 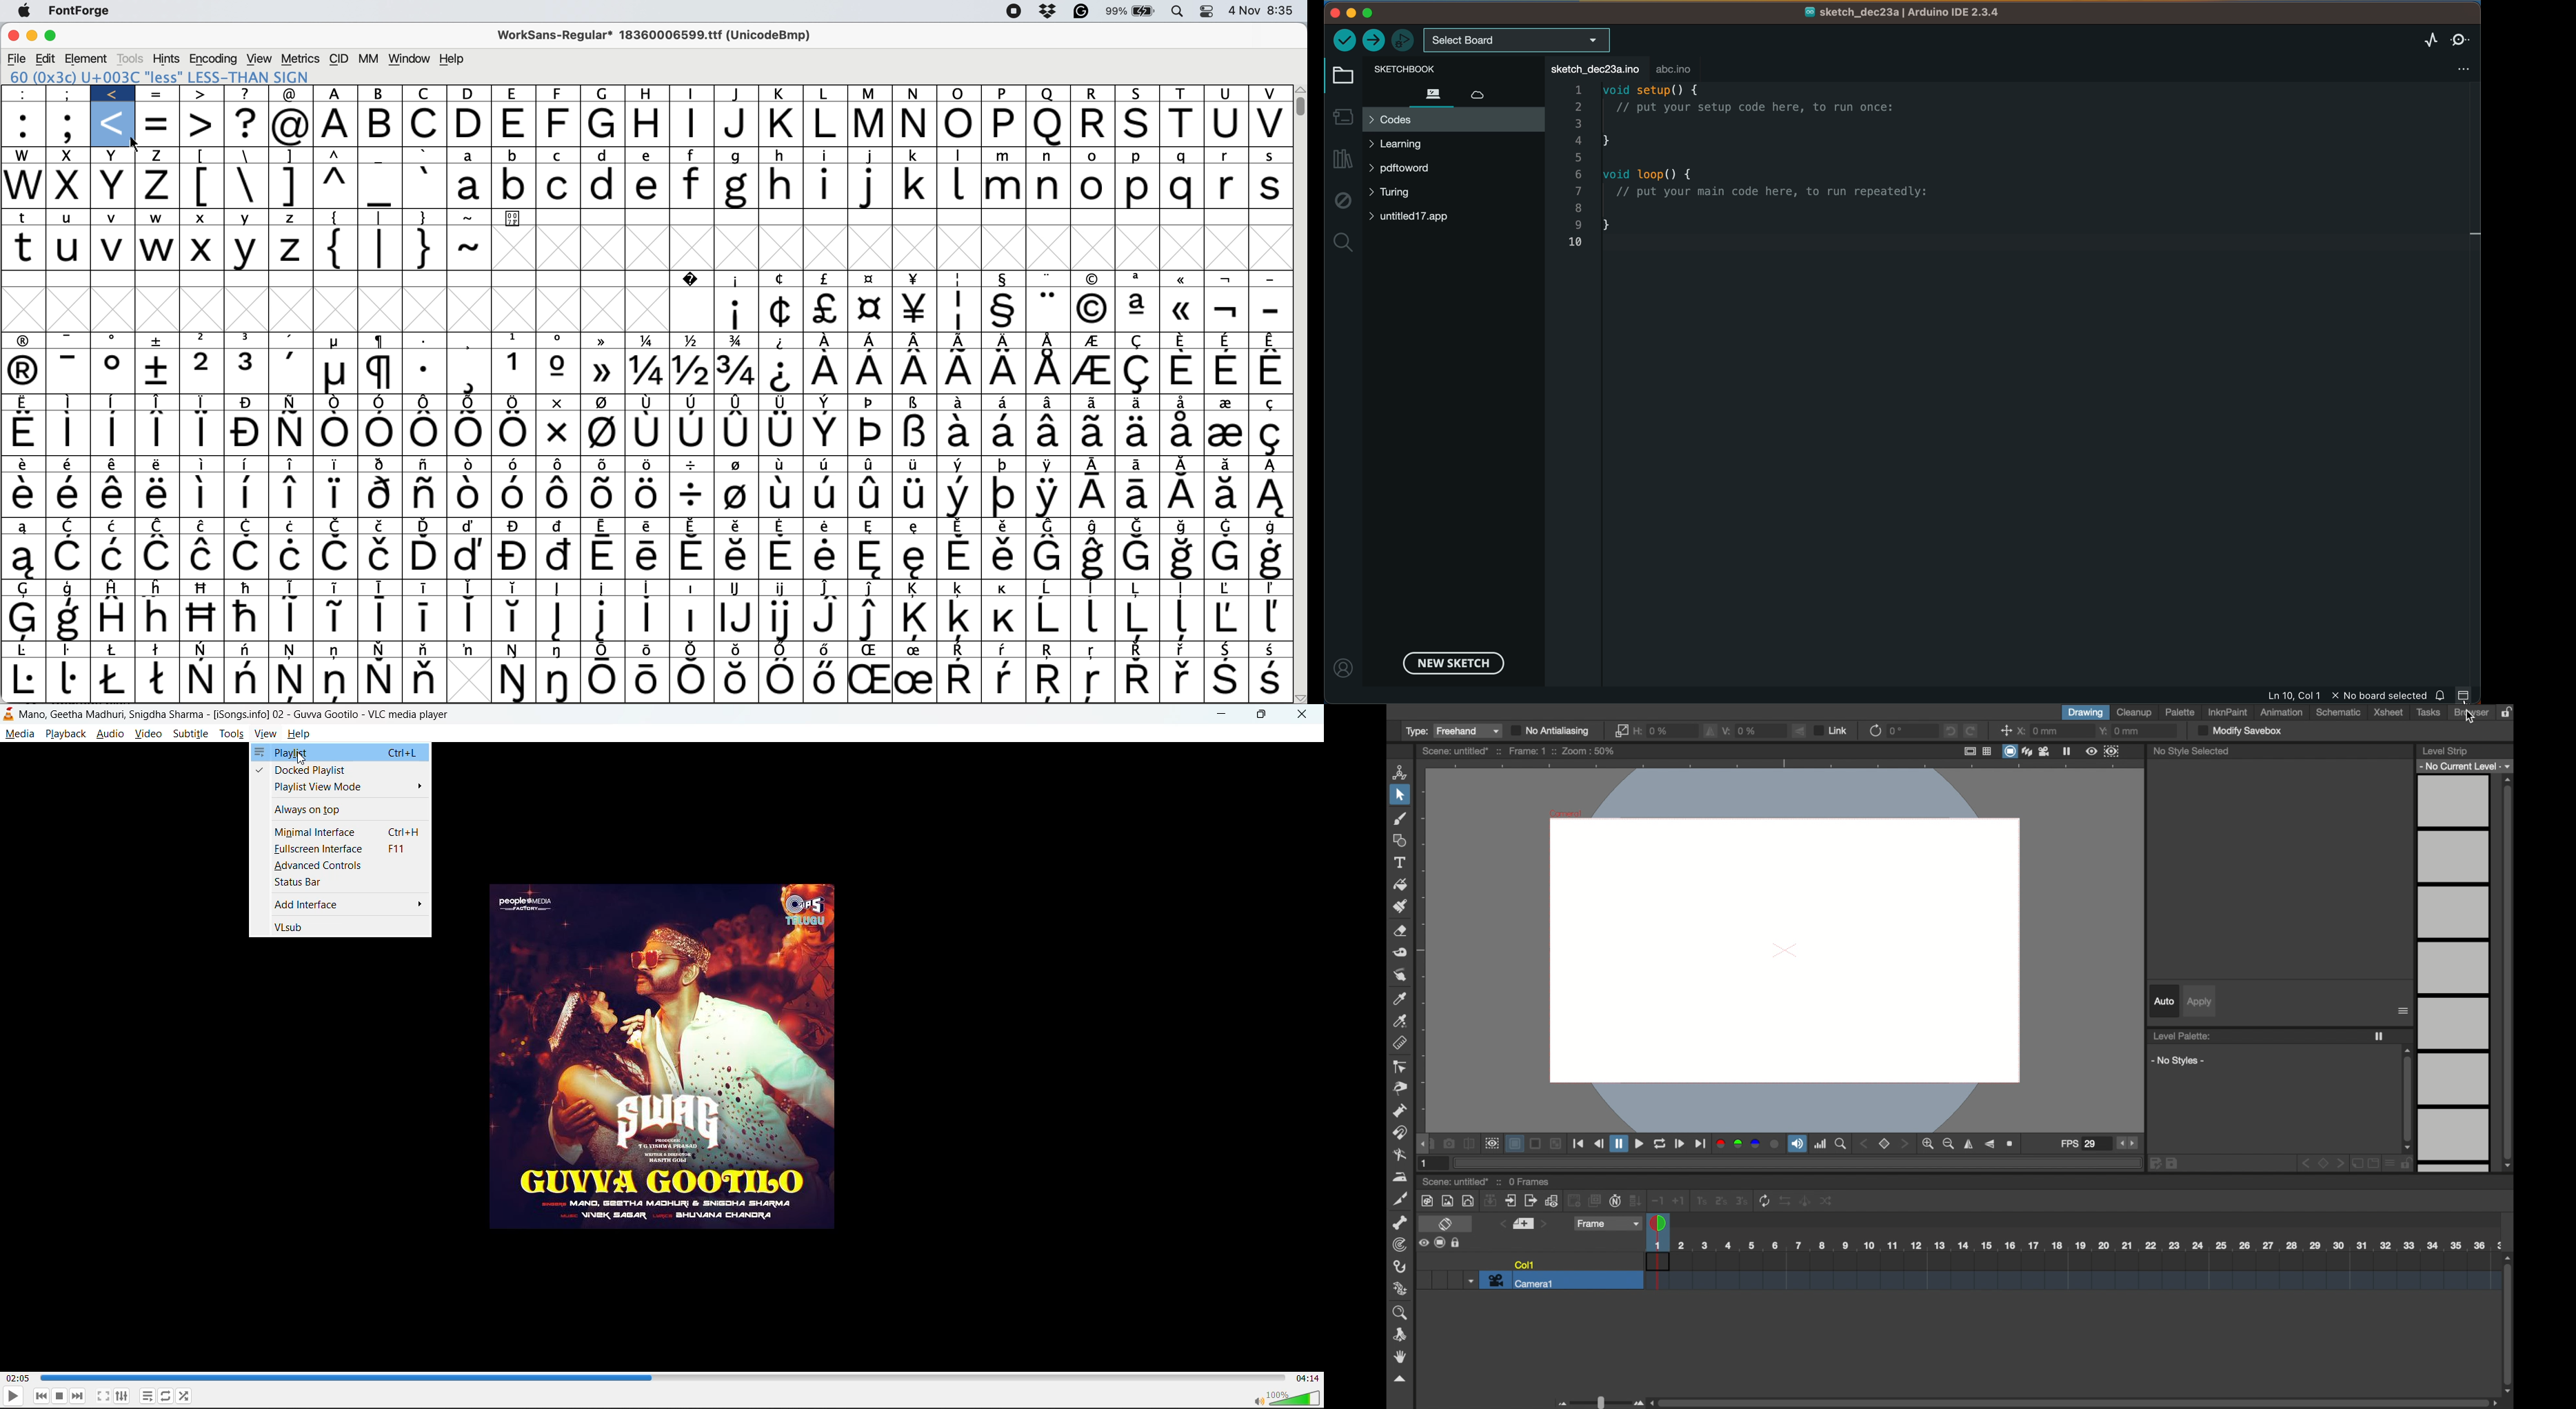 What do you see at coordinates (246, 216) in the screenshot?
I see `Y` at bounding box center [246, 216].